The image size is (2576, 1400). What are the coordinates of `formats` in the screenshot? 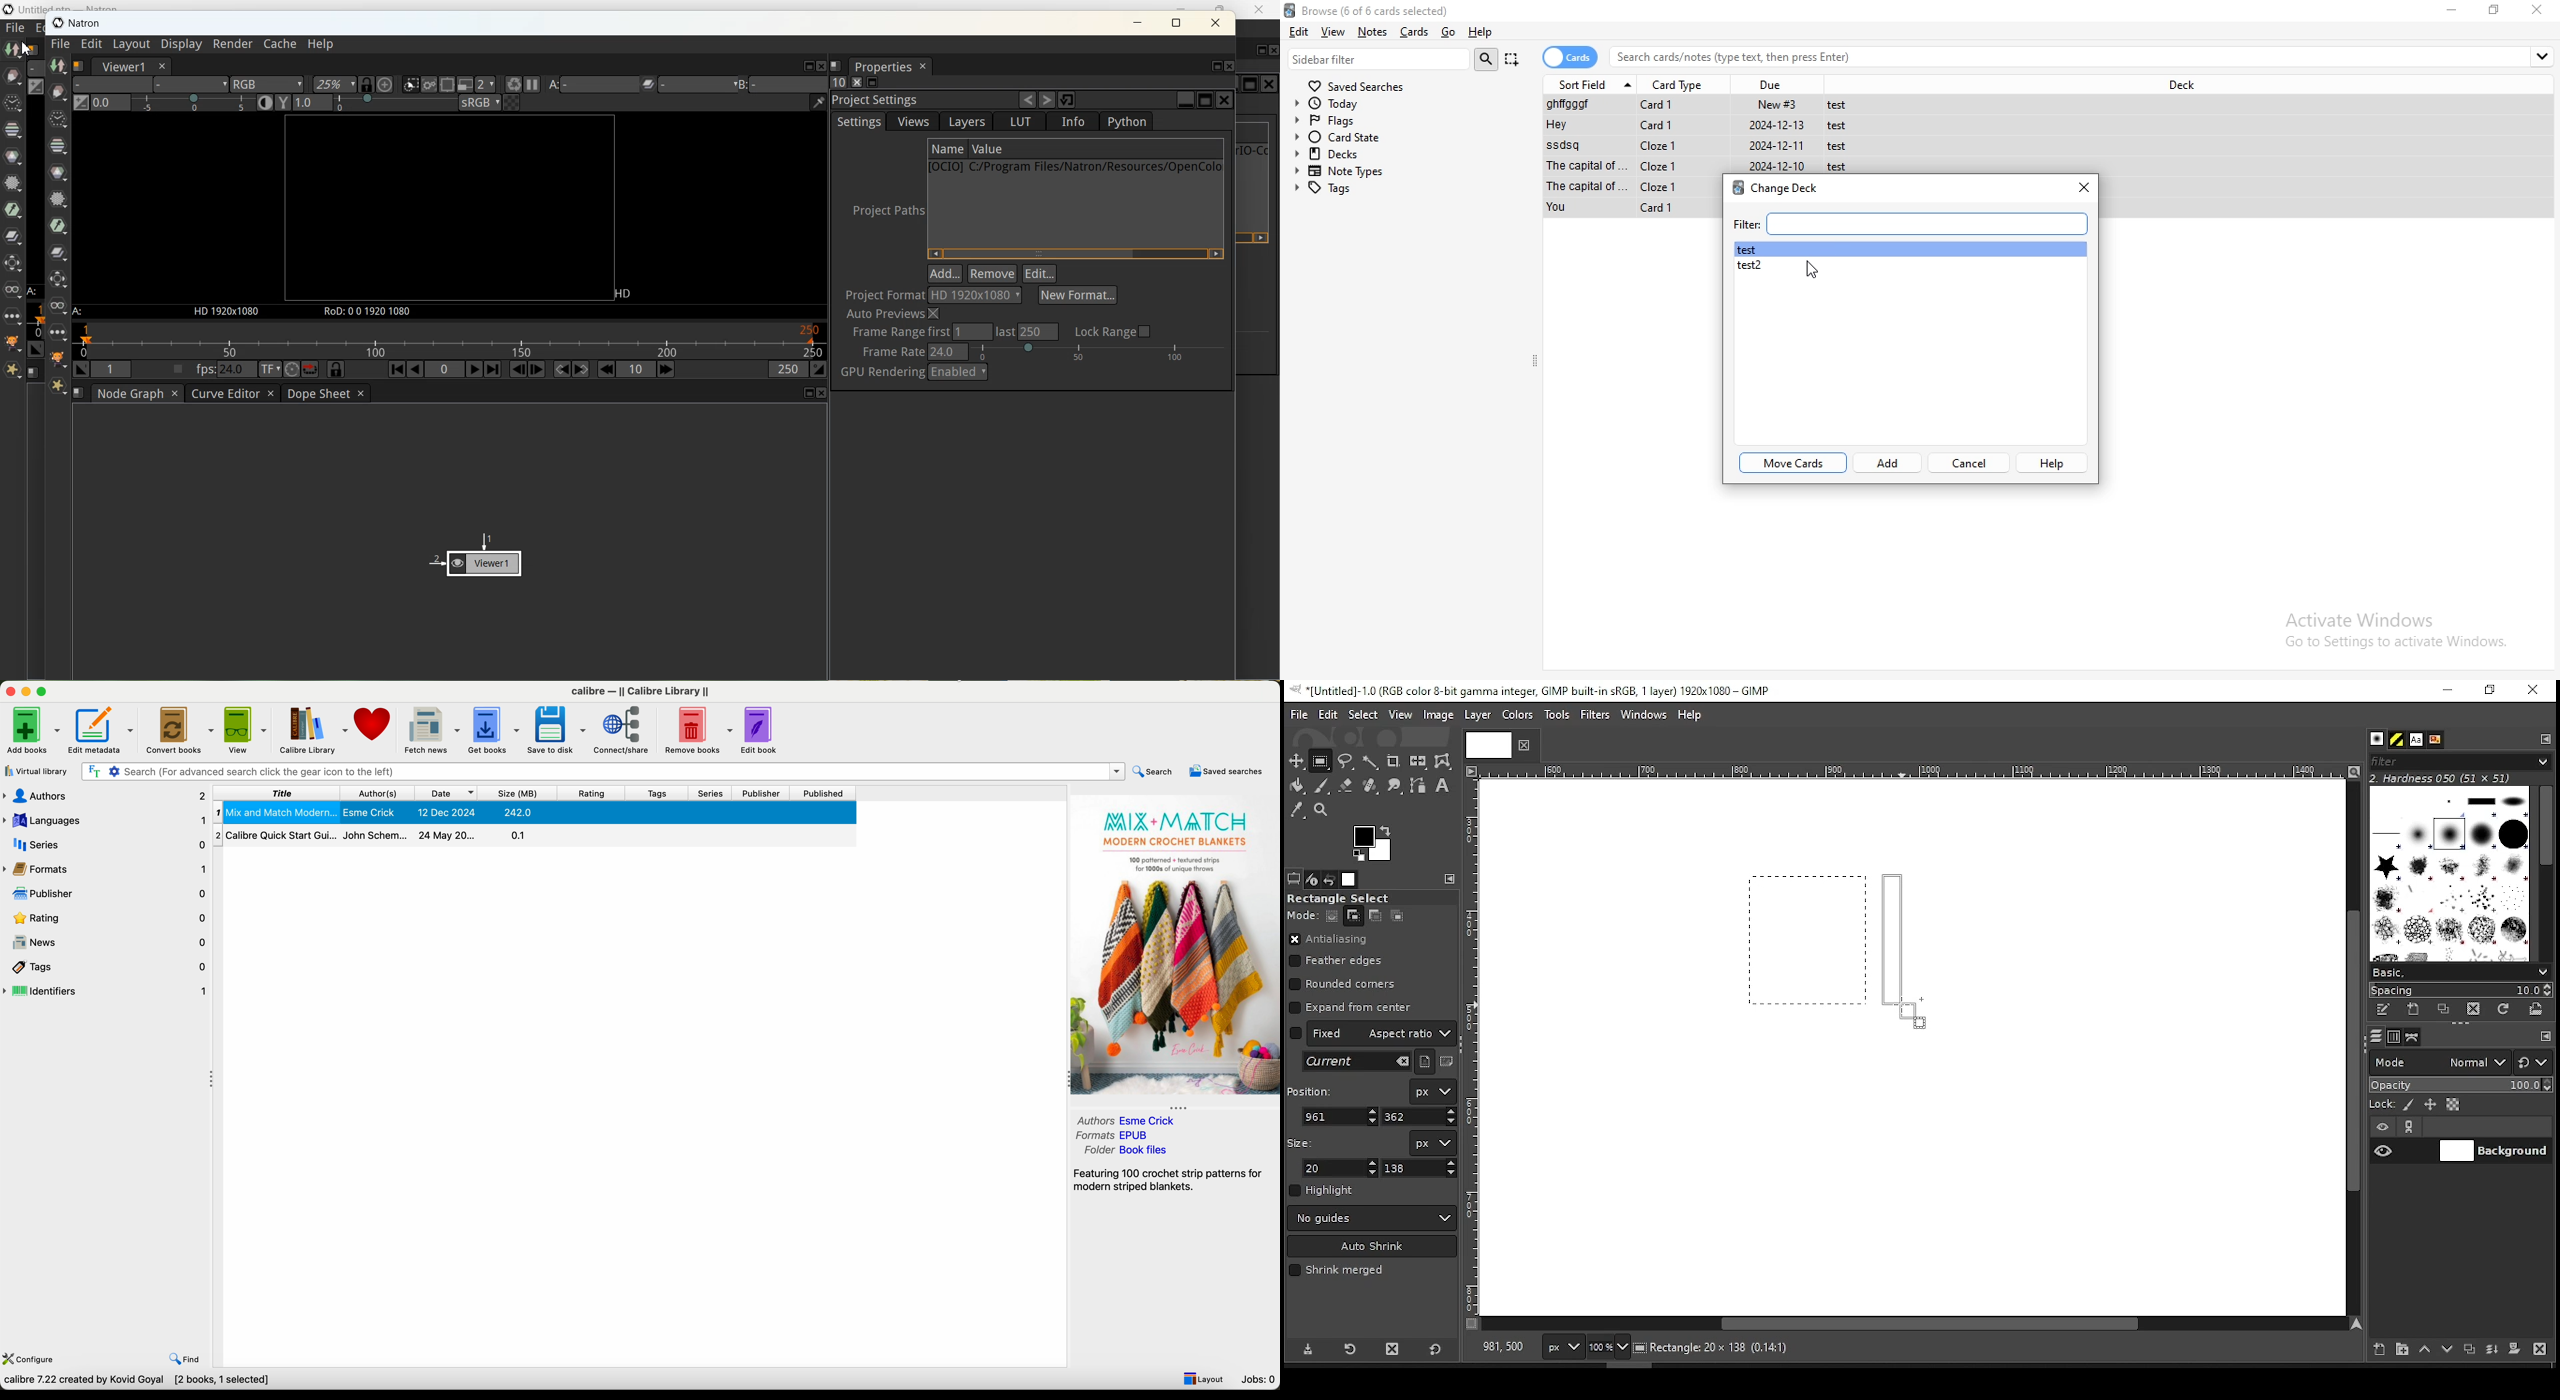 It's located at (106, 870).